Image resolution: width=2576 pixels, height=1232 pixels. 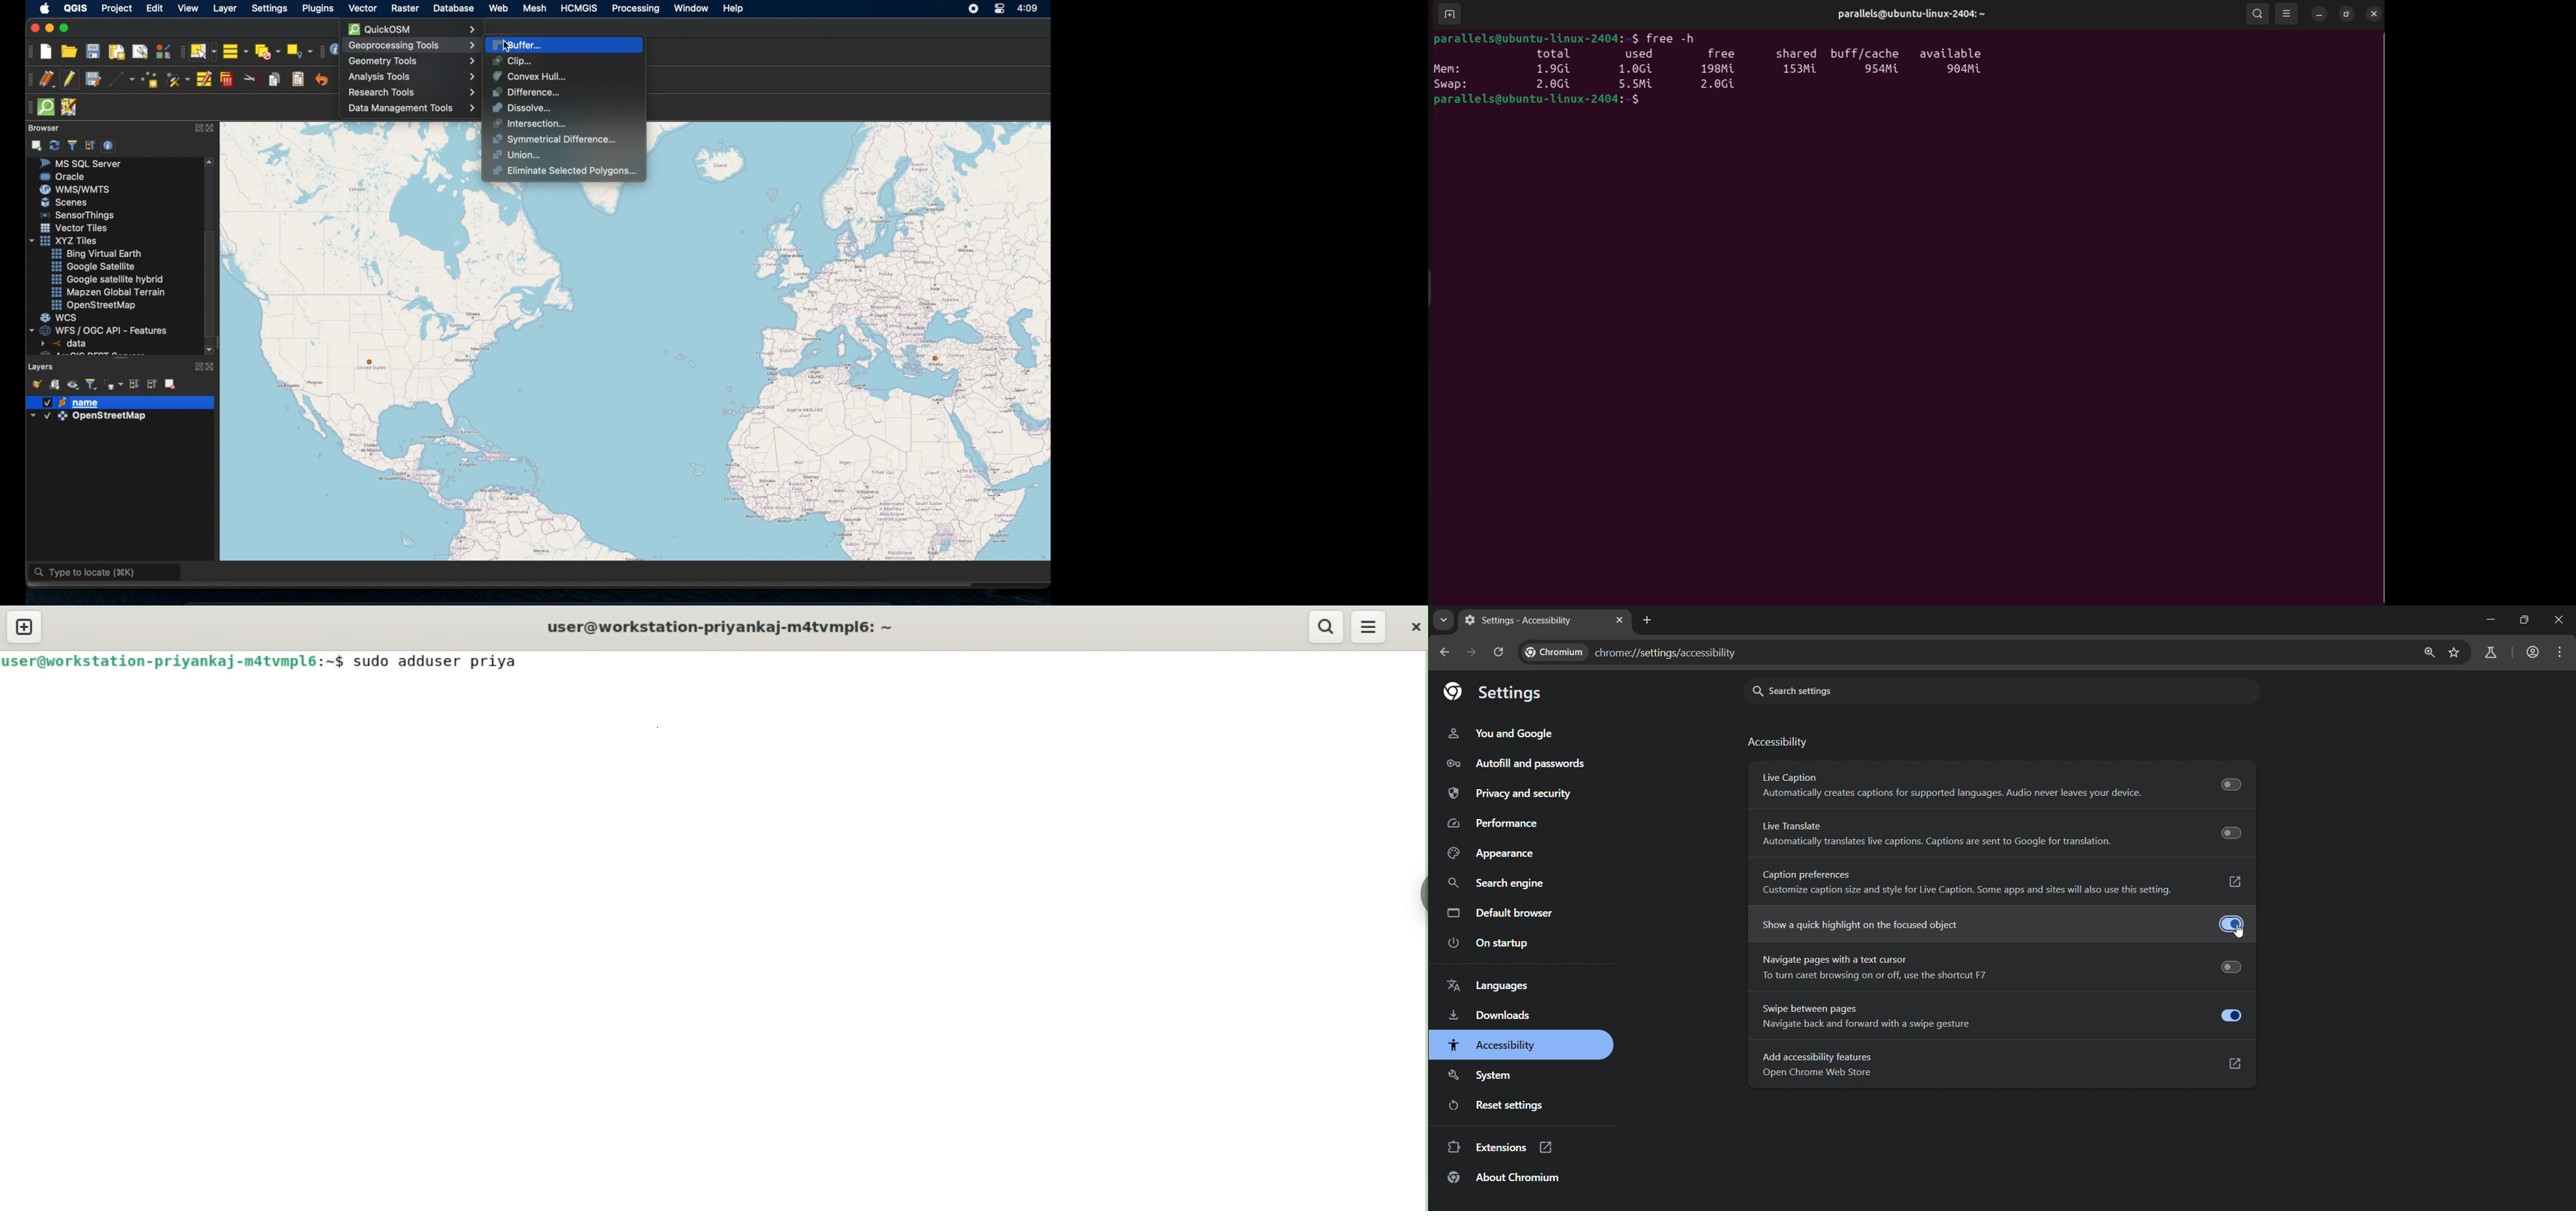 What do you see at coordinates (1501, 1148) in the screenshot?
I see `extensions` at bounding box center [1501, 1148].